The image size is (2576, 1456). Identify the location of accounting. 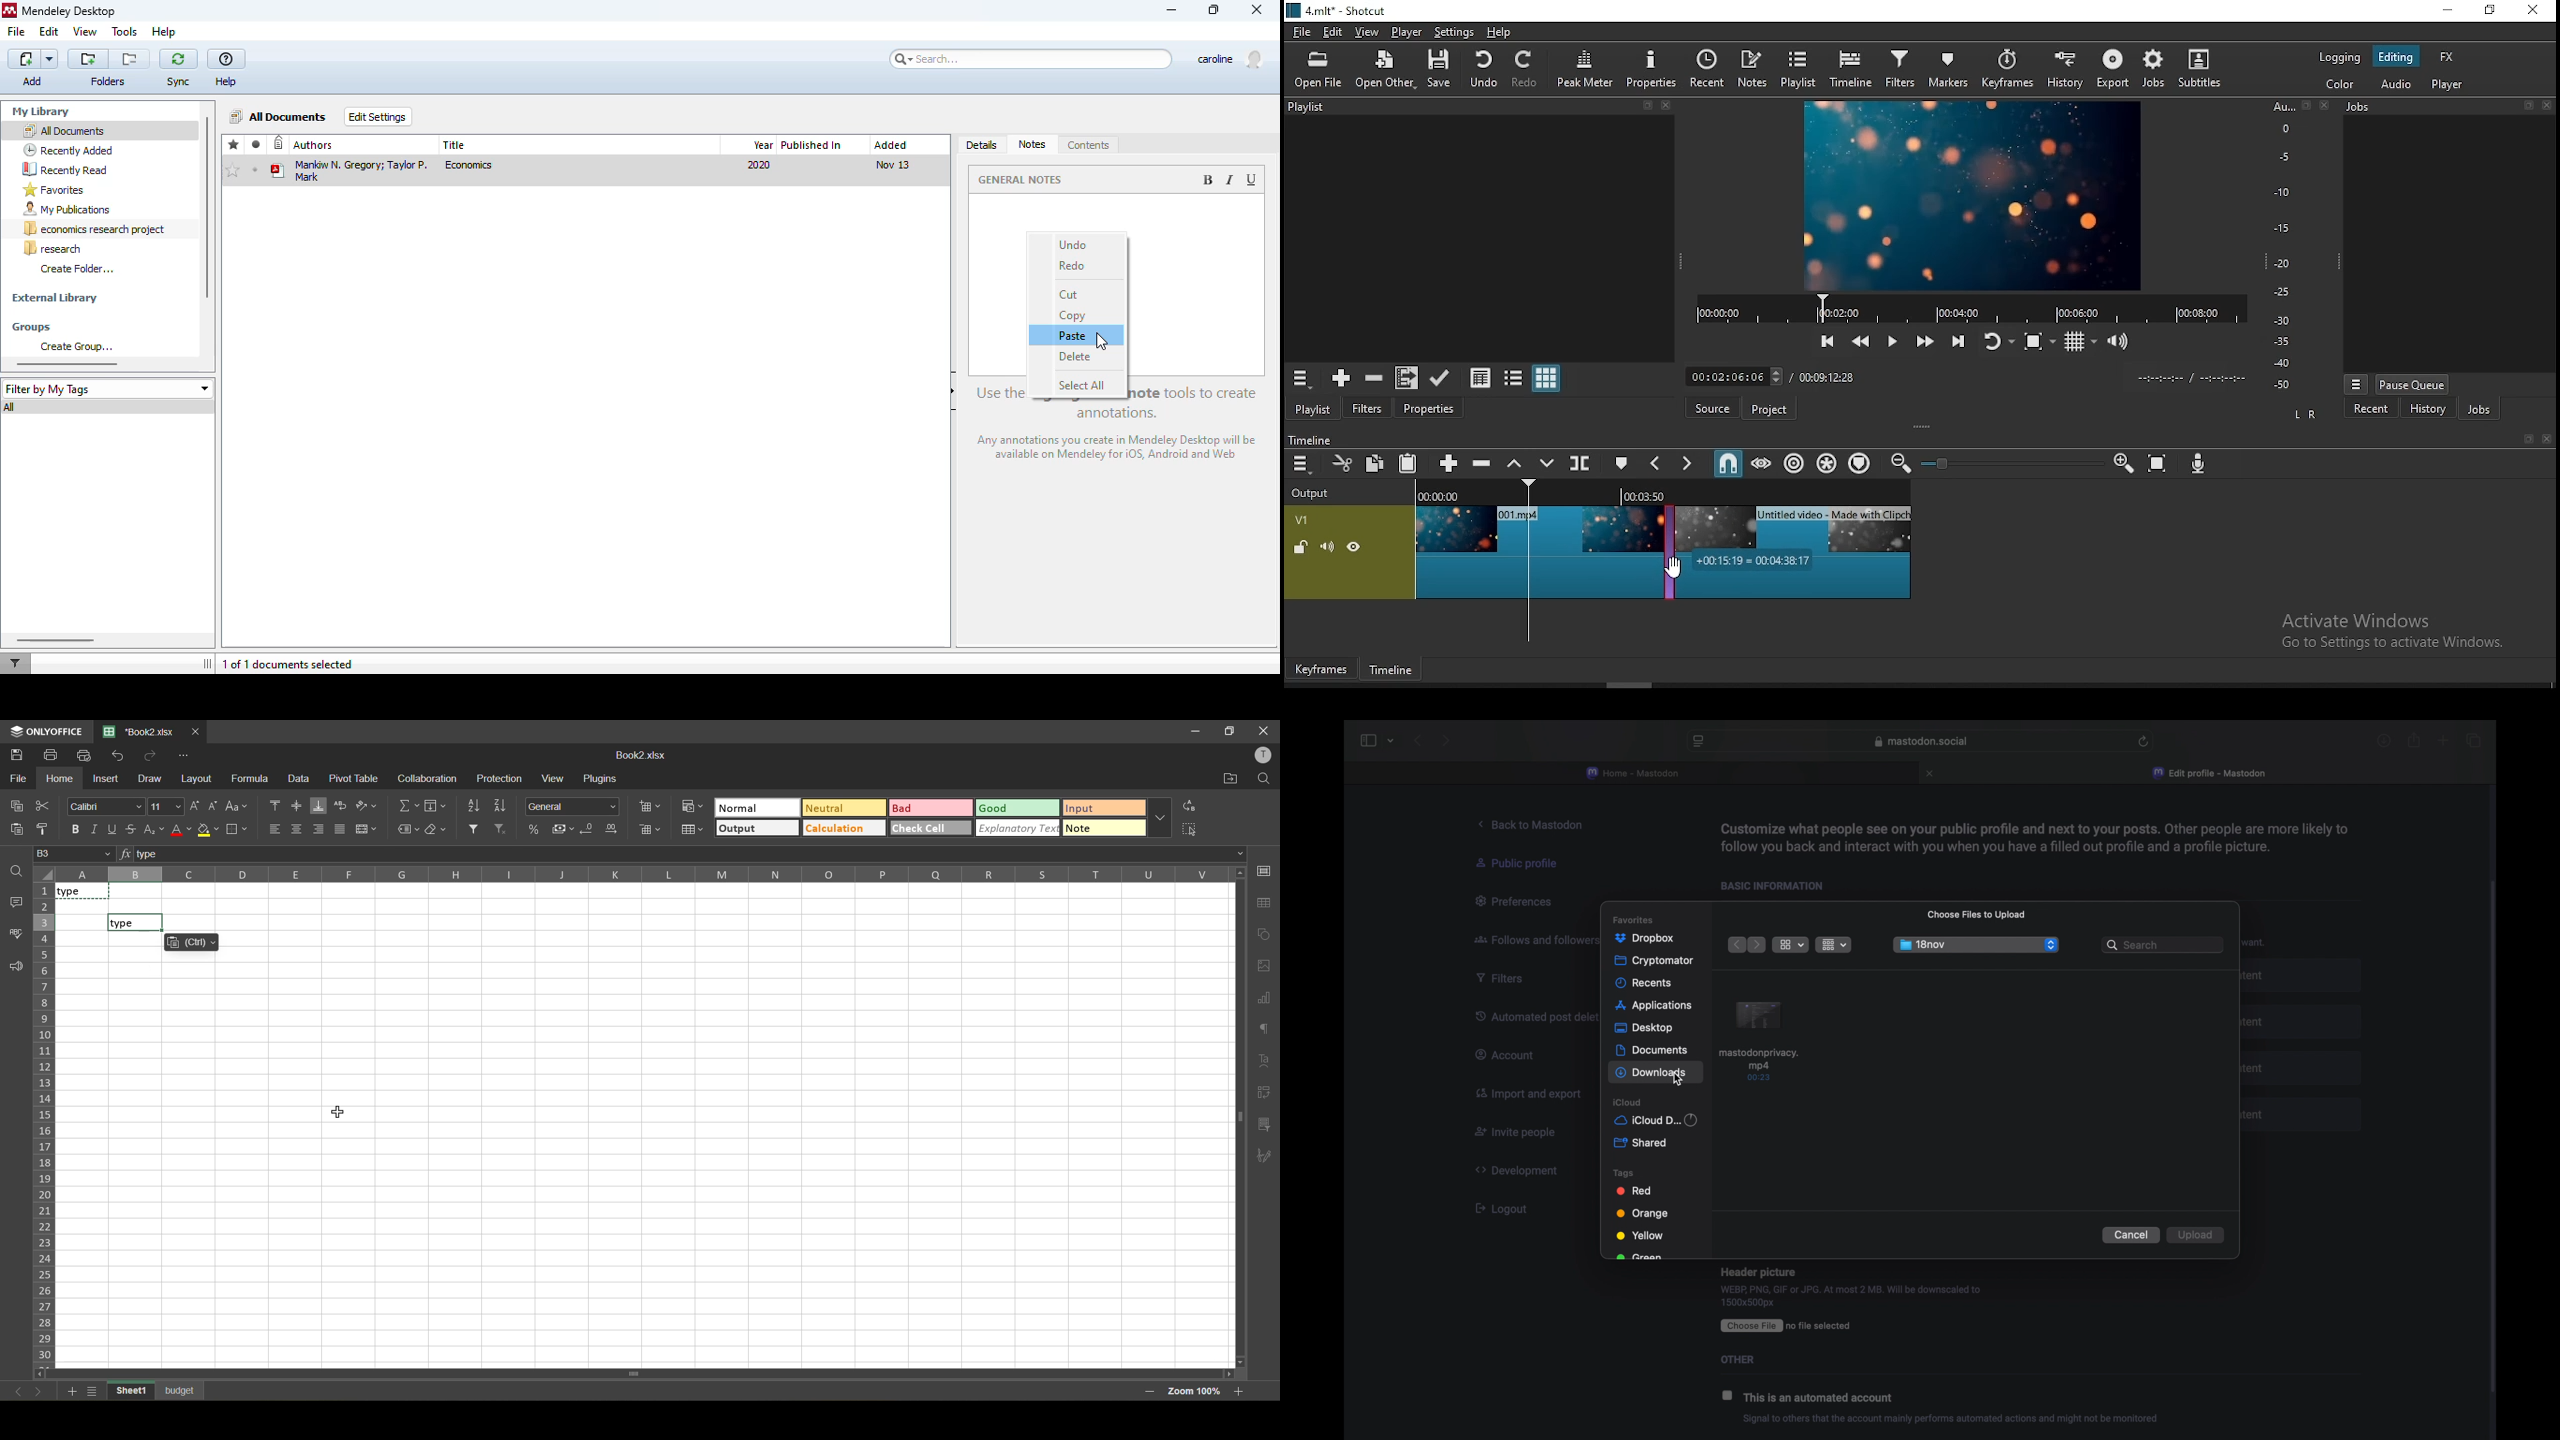
(561, 829).